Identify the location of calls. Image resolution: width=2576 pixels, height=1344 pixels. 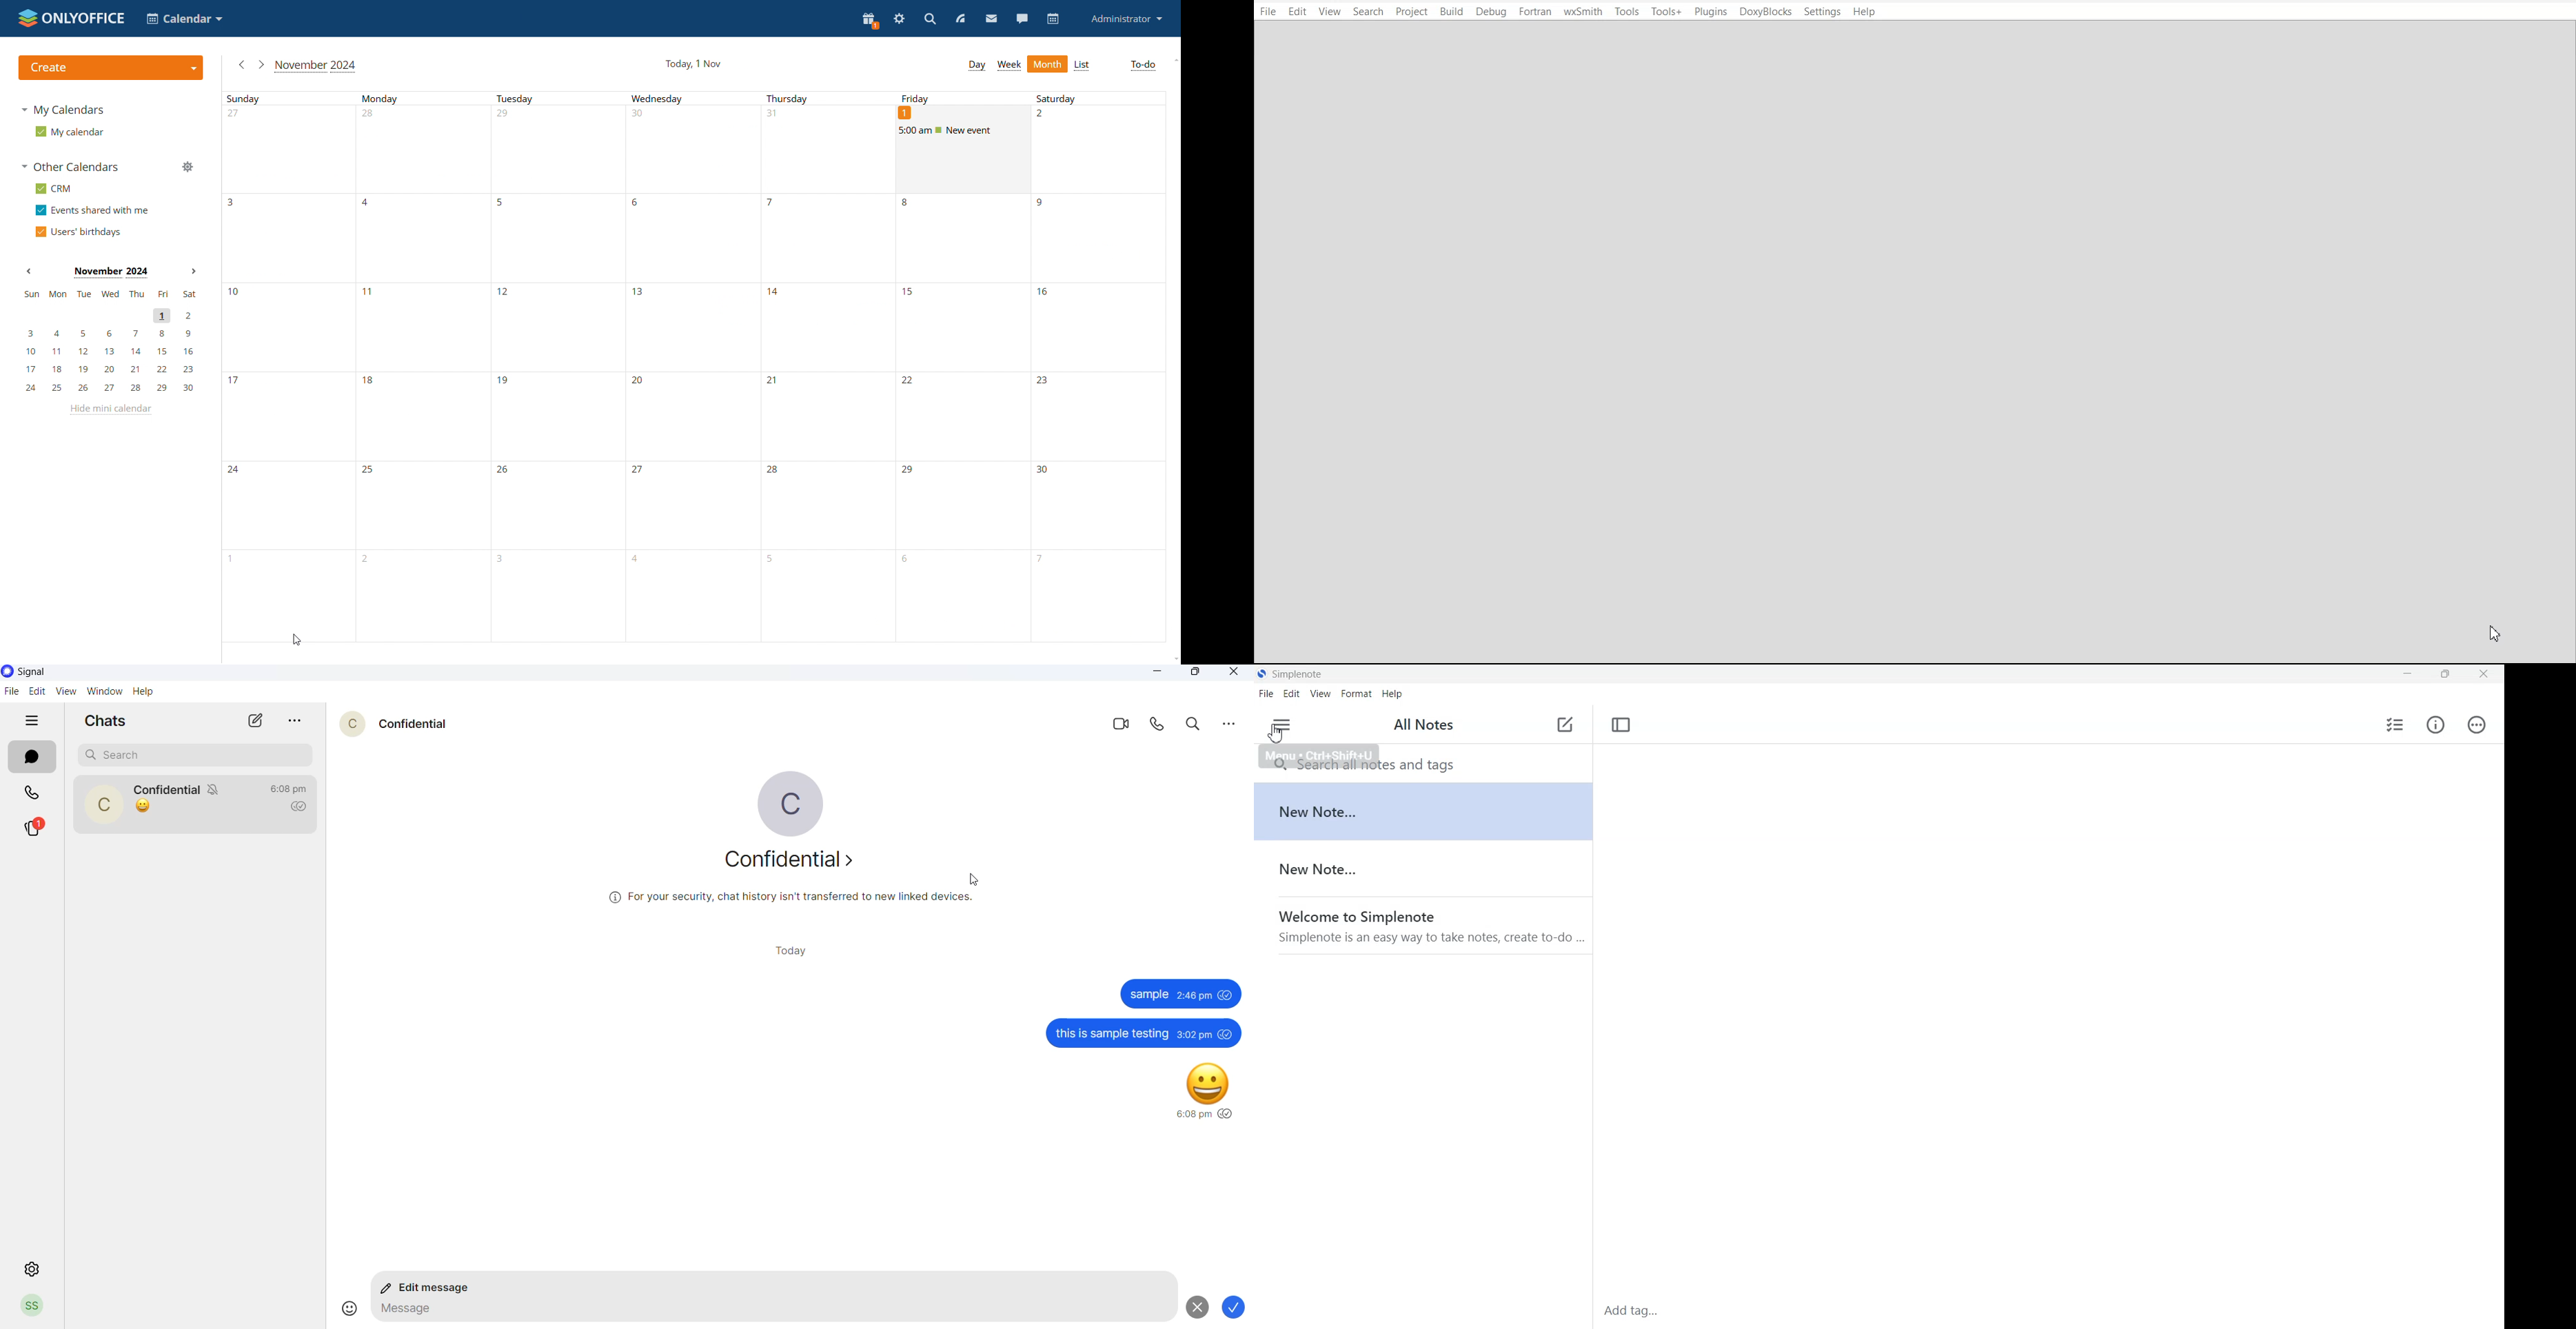
(32, 791).